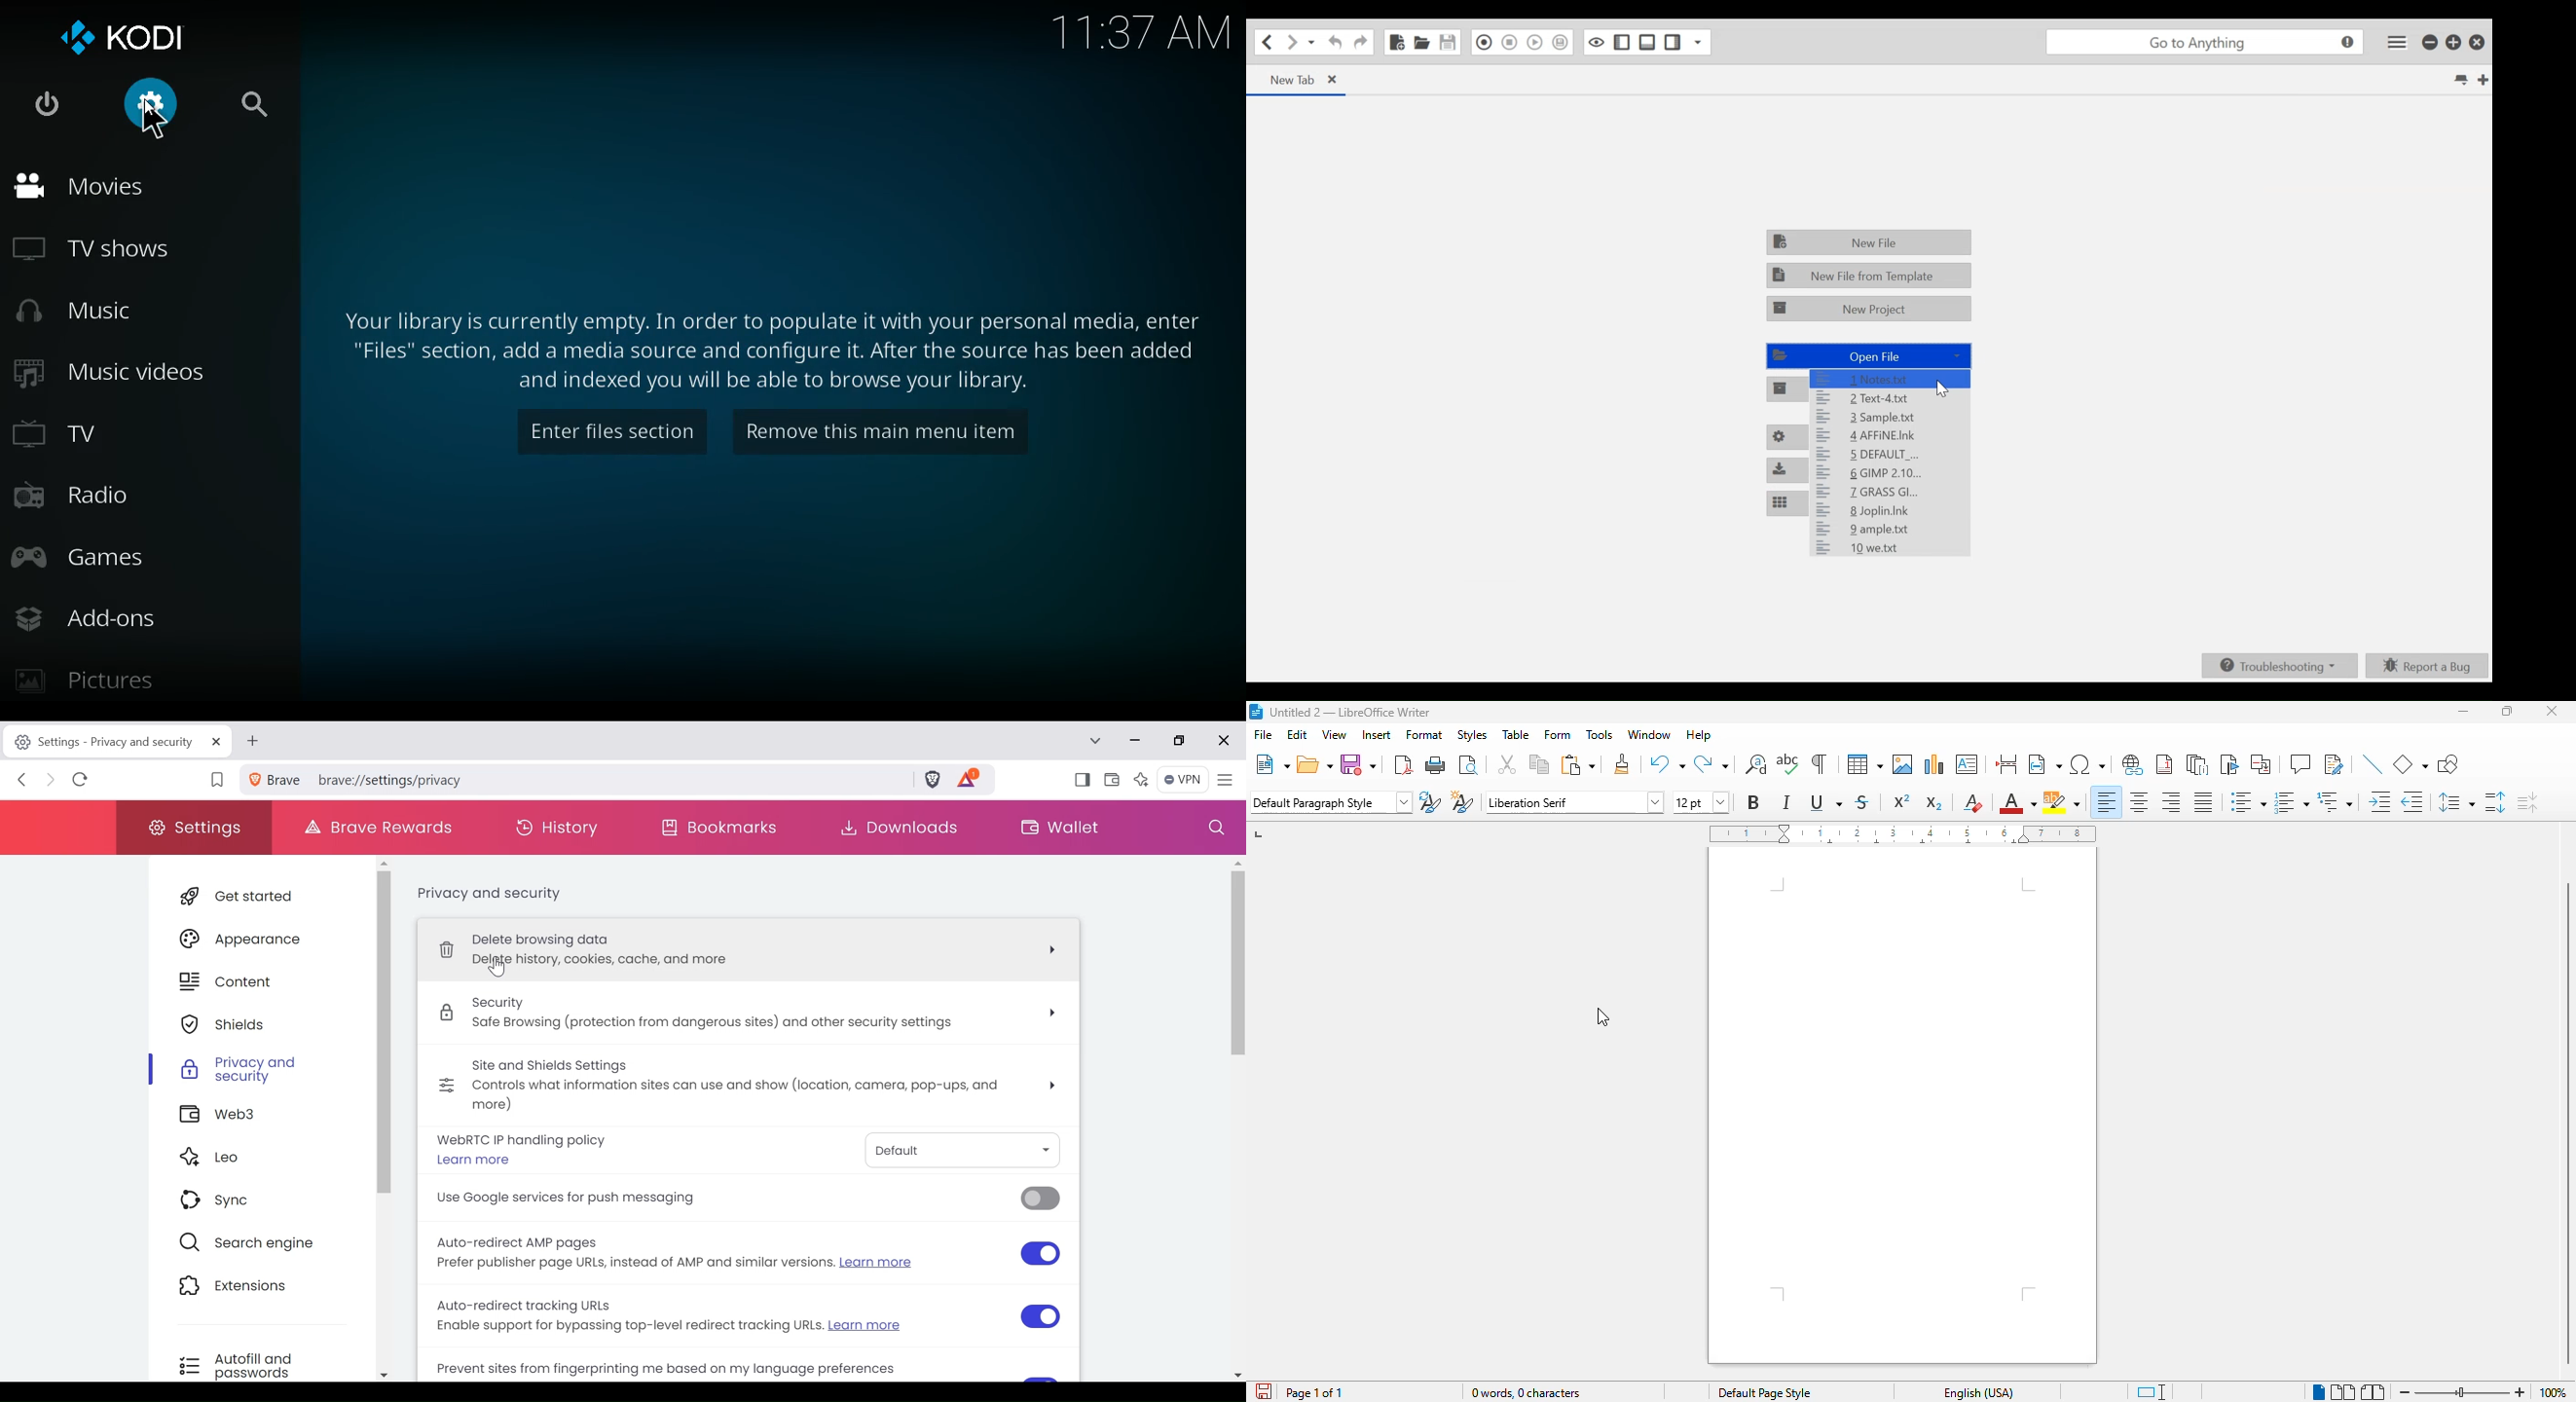 The height and width of the screenshot is (1428, 2576). What do you see at coordinates (1350, 712) in the screenshot?
I see `title` at bounding box center [1350, 712].